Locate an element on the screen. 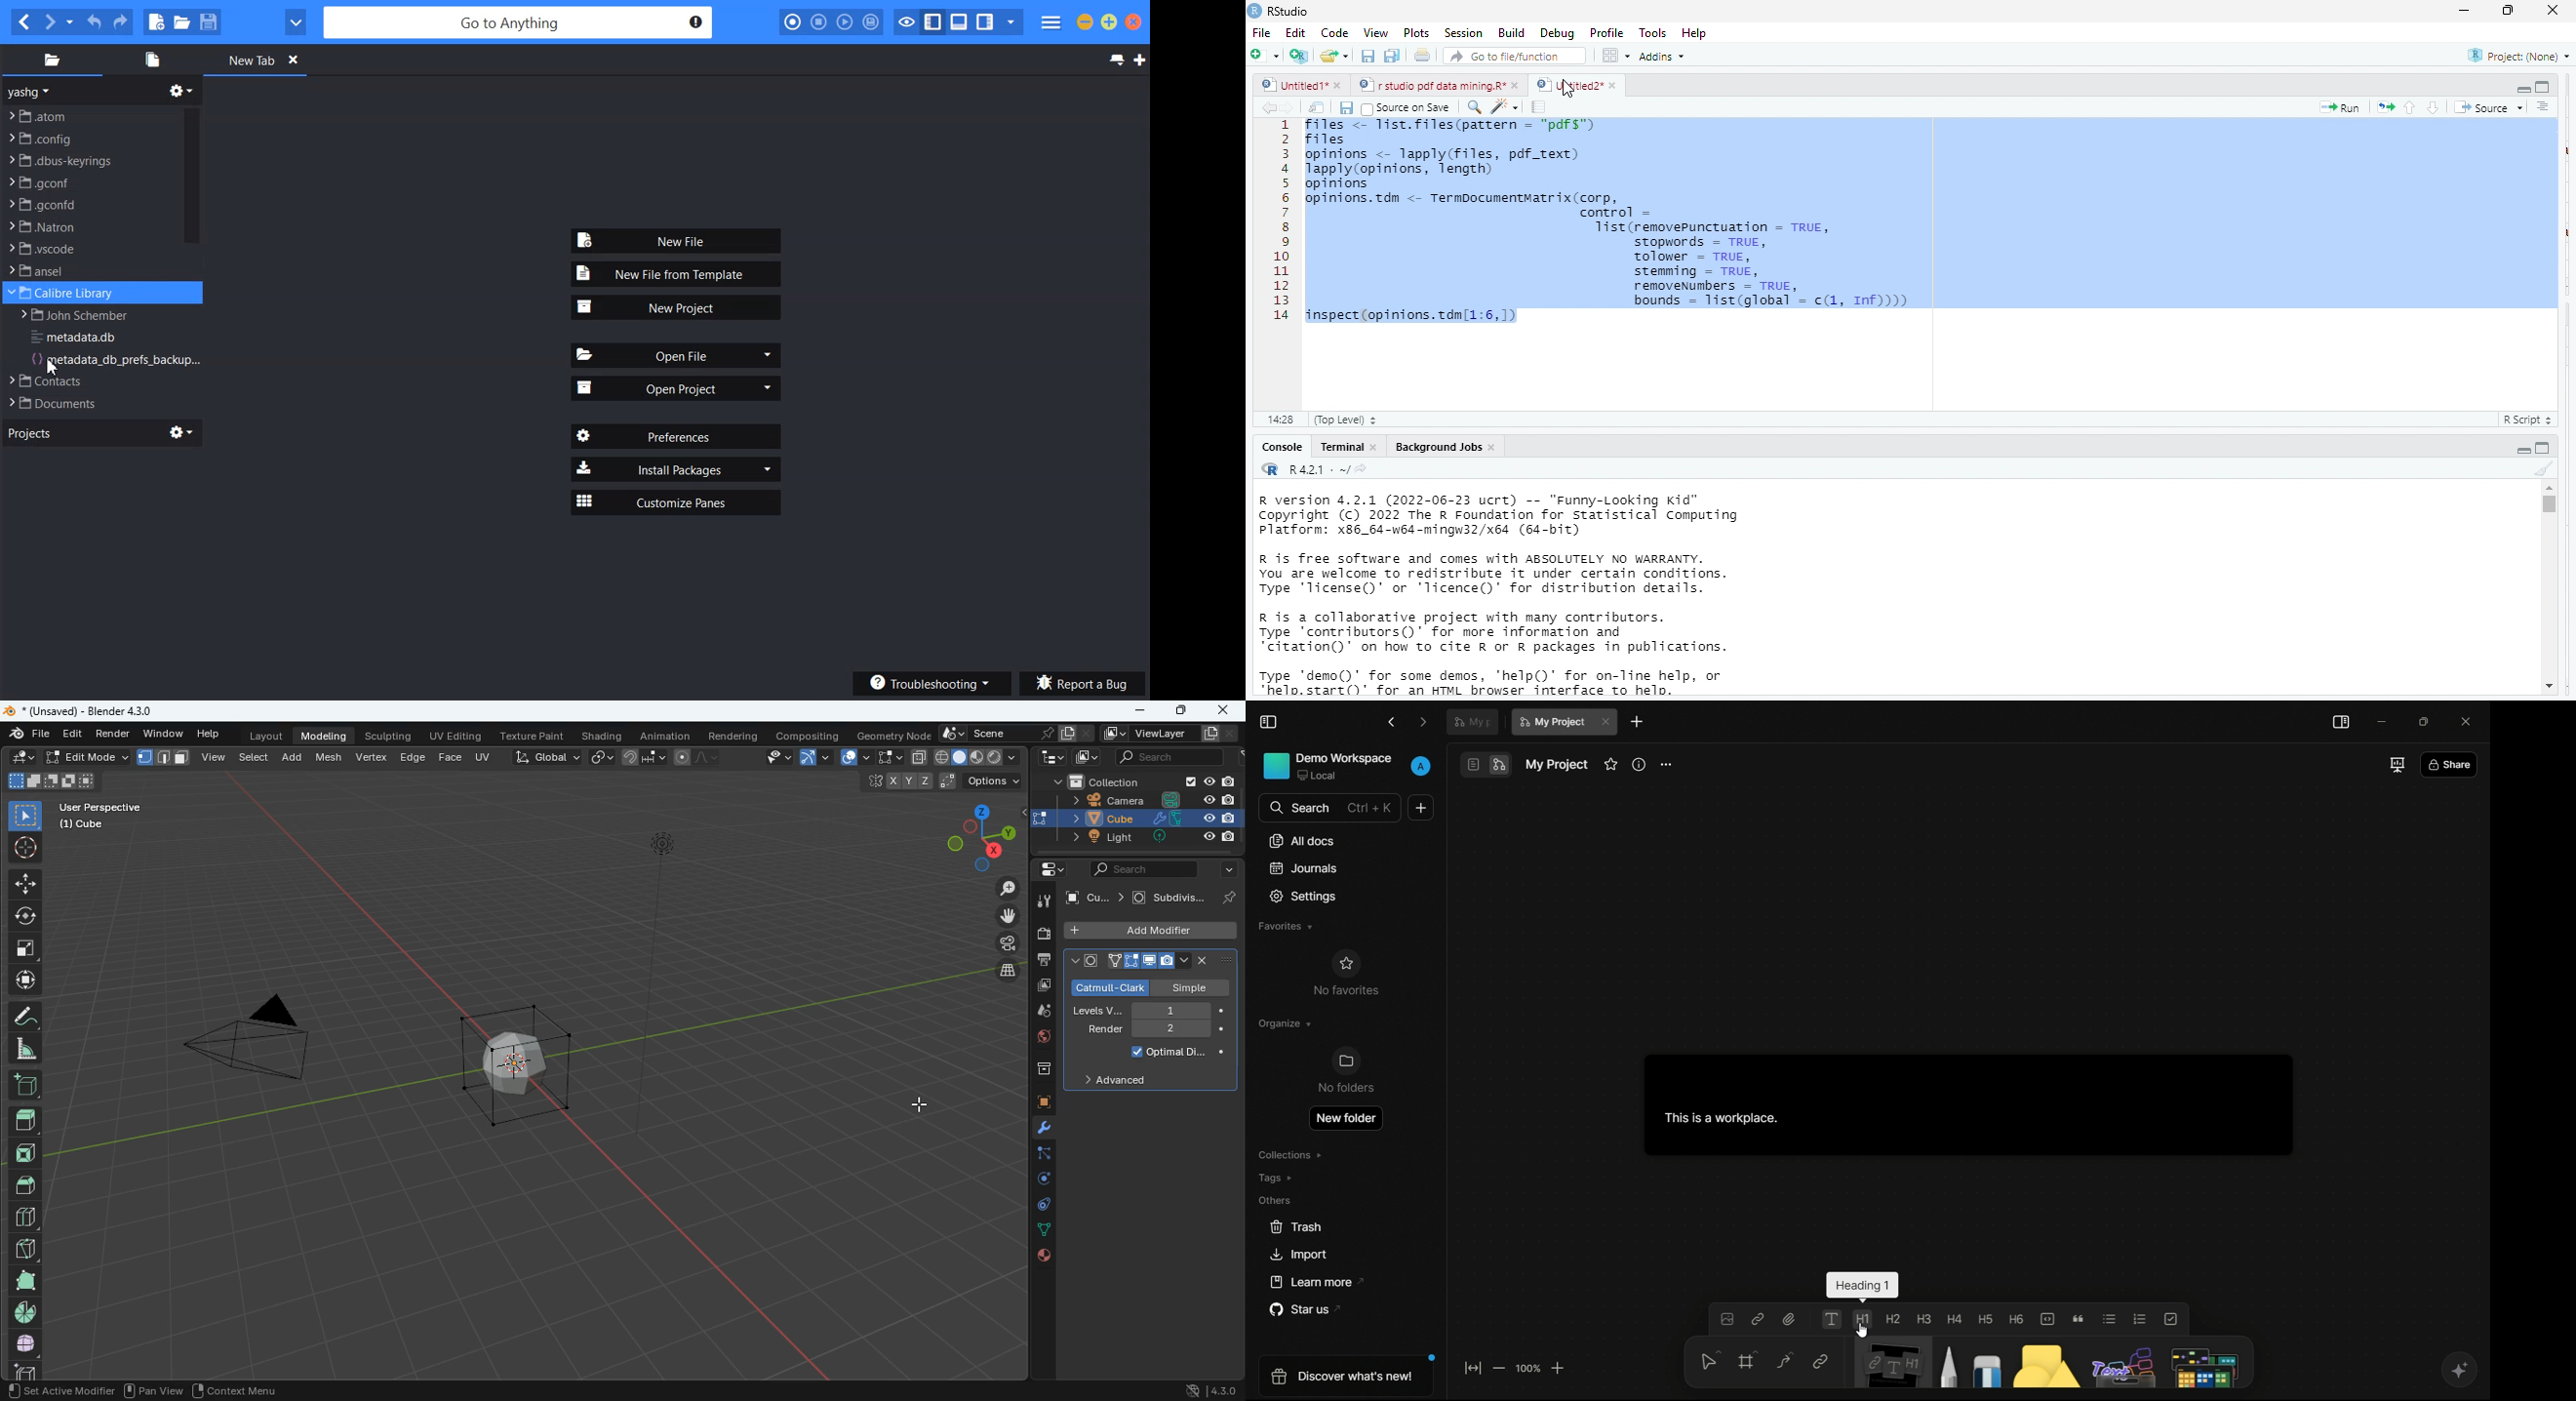  create a project is located at coordinates (1297, 56).